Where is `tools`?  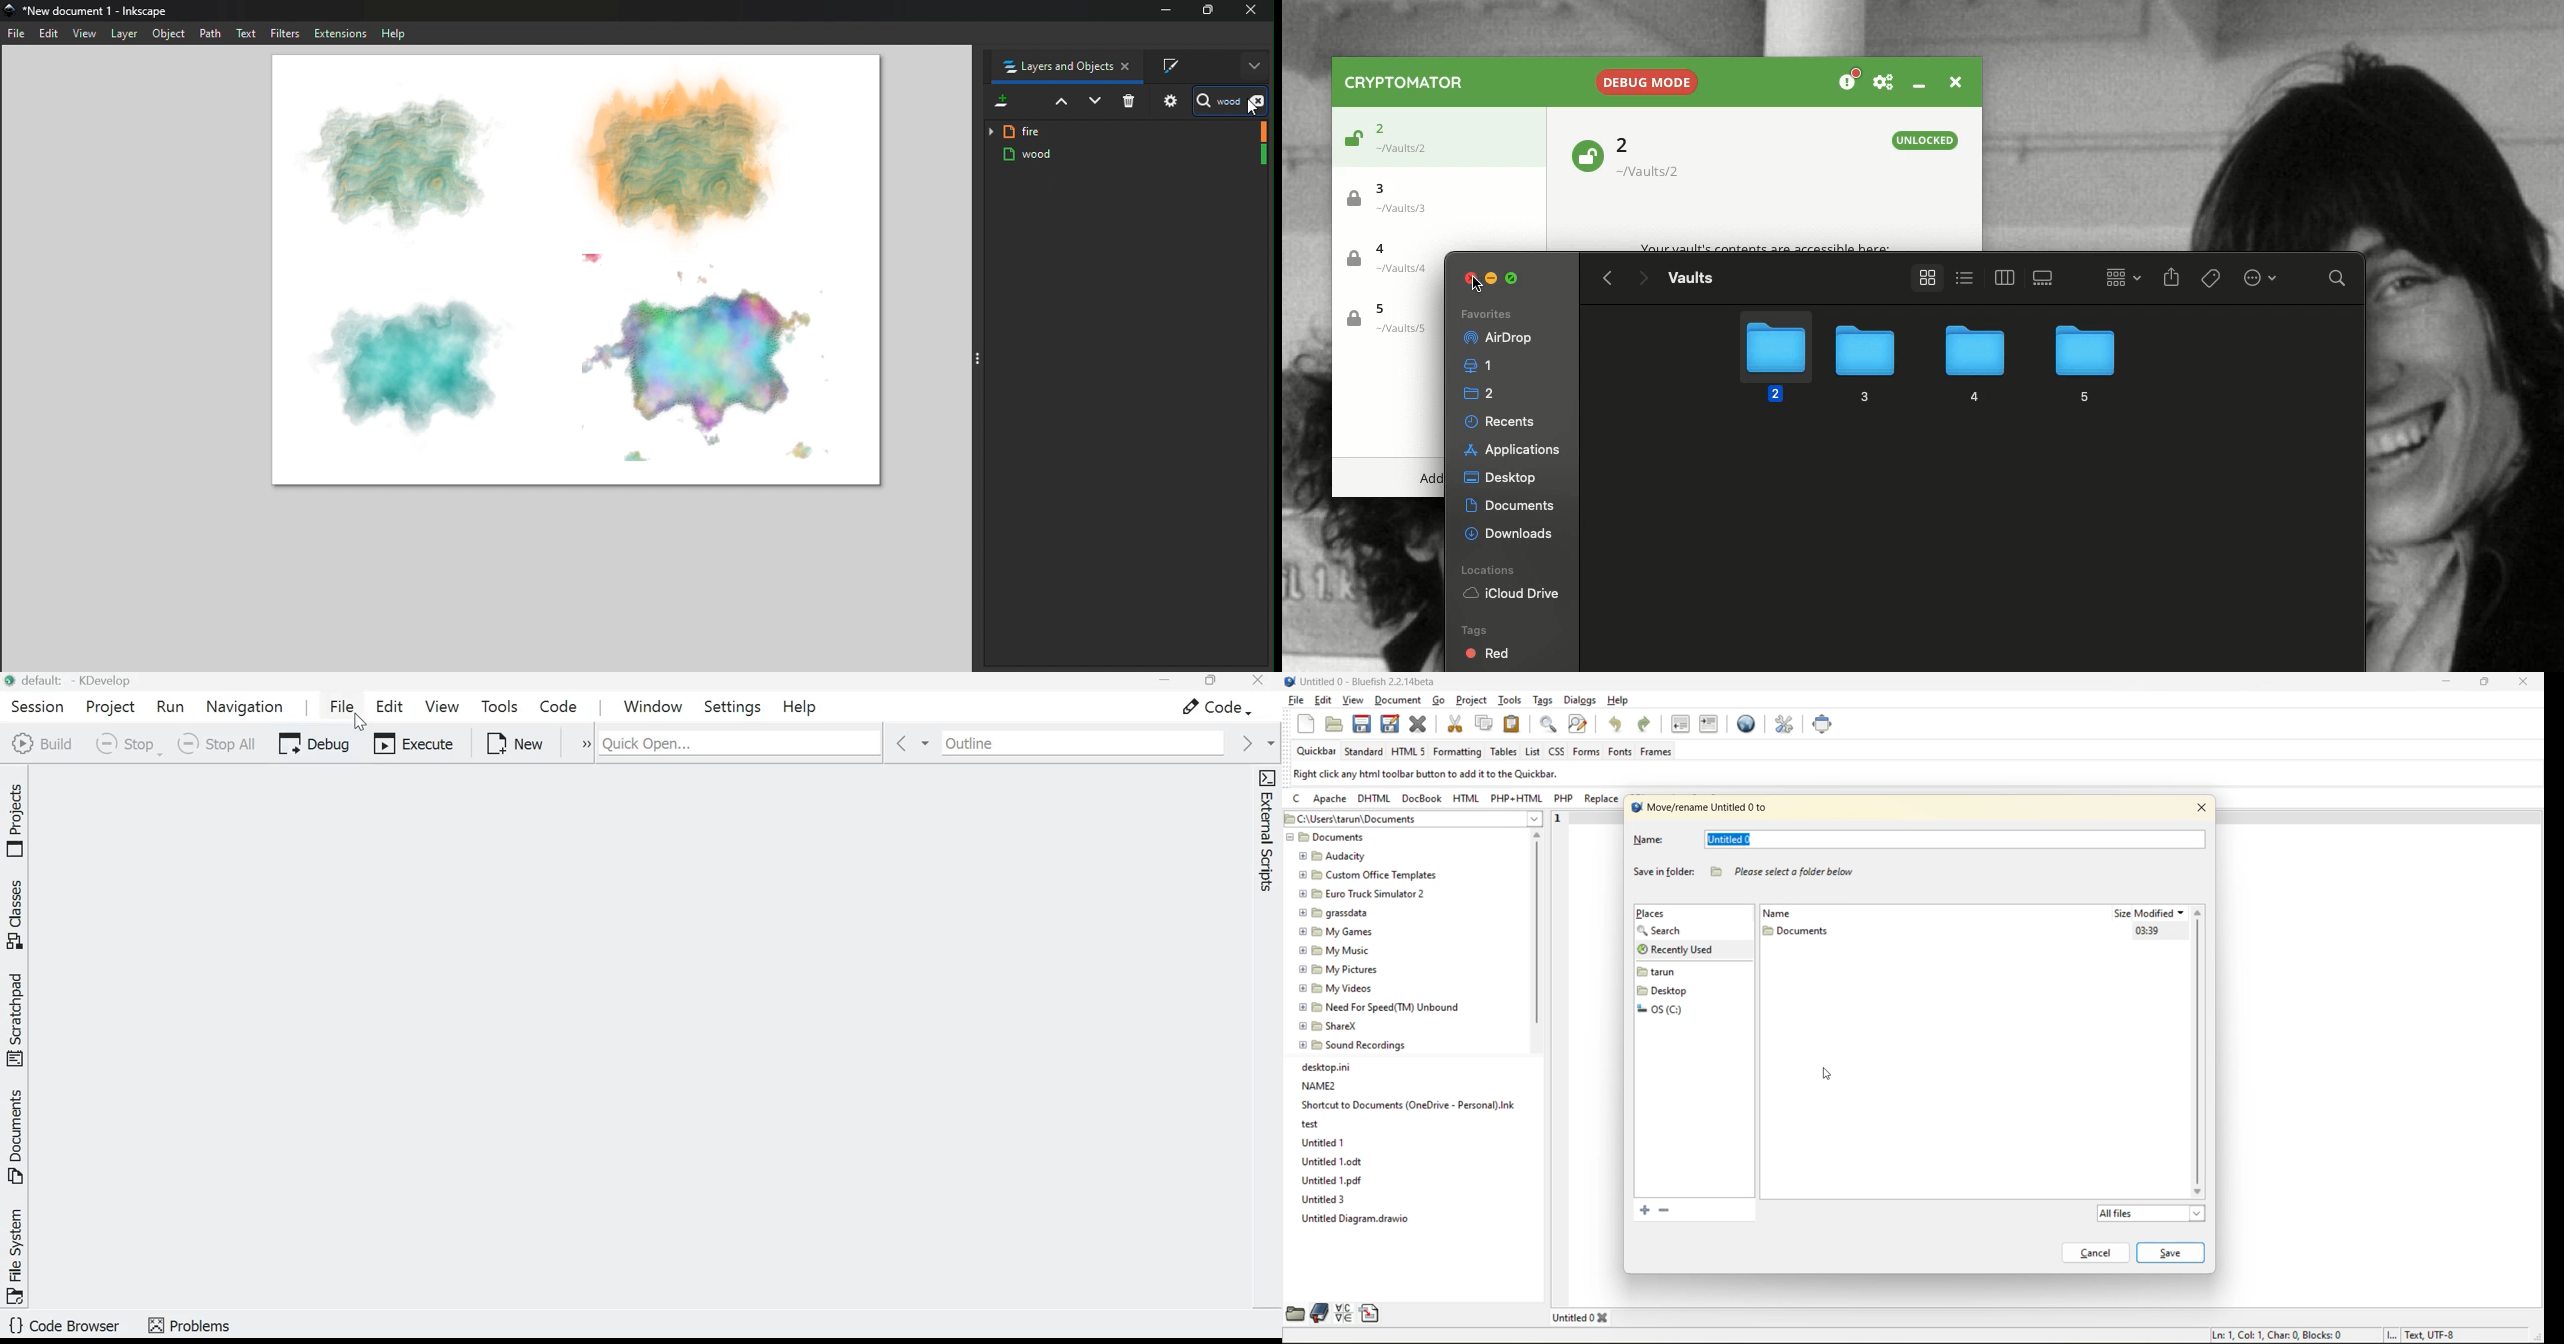
tools is located at coordinates (1511, 700).